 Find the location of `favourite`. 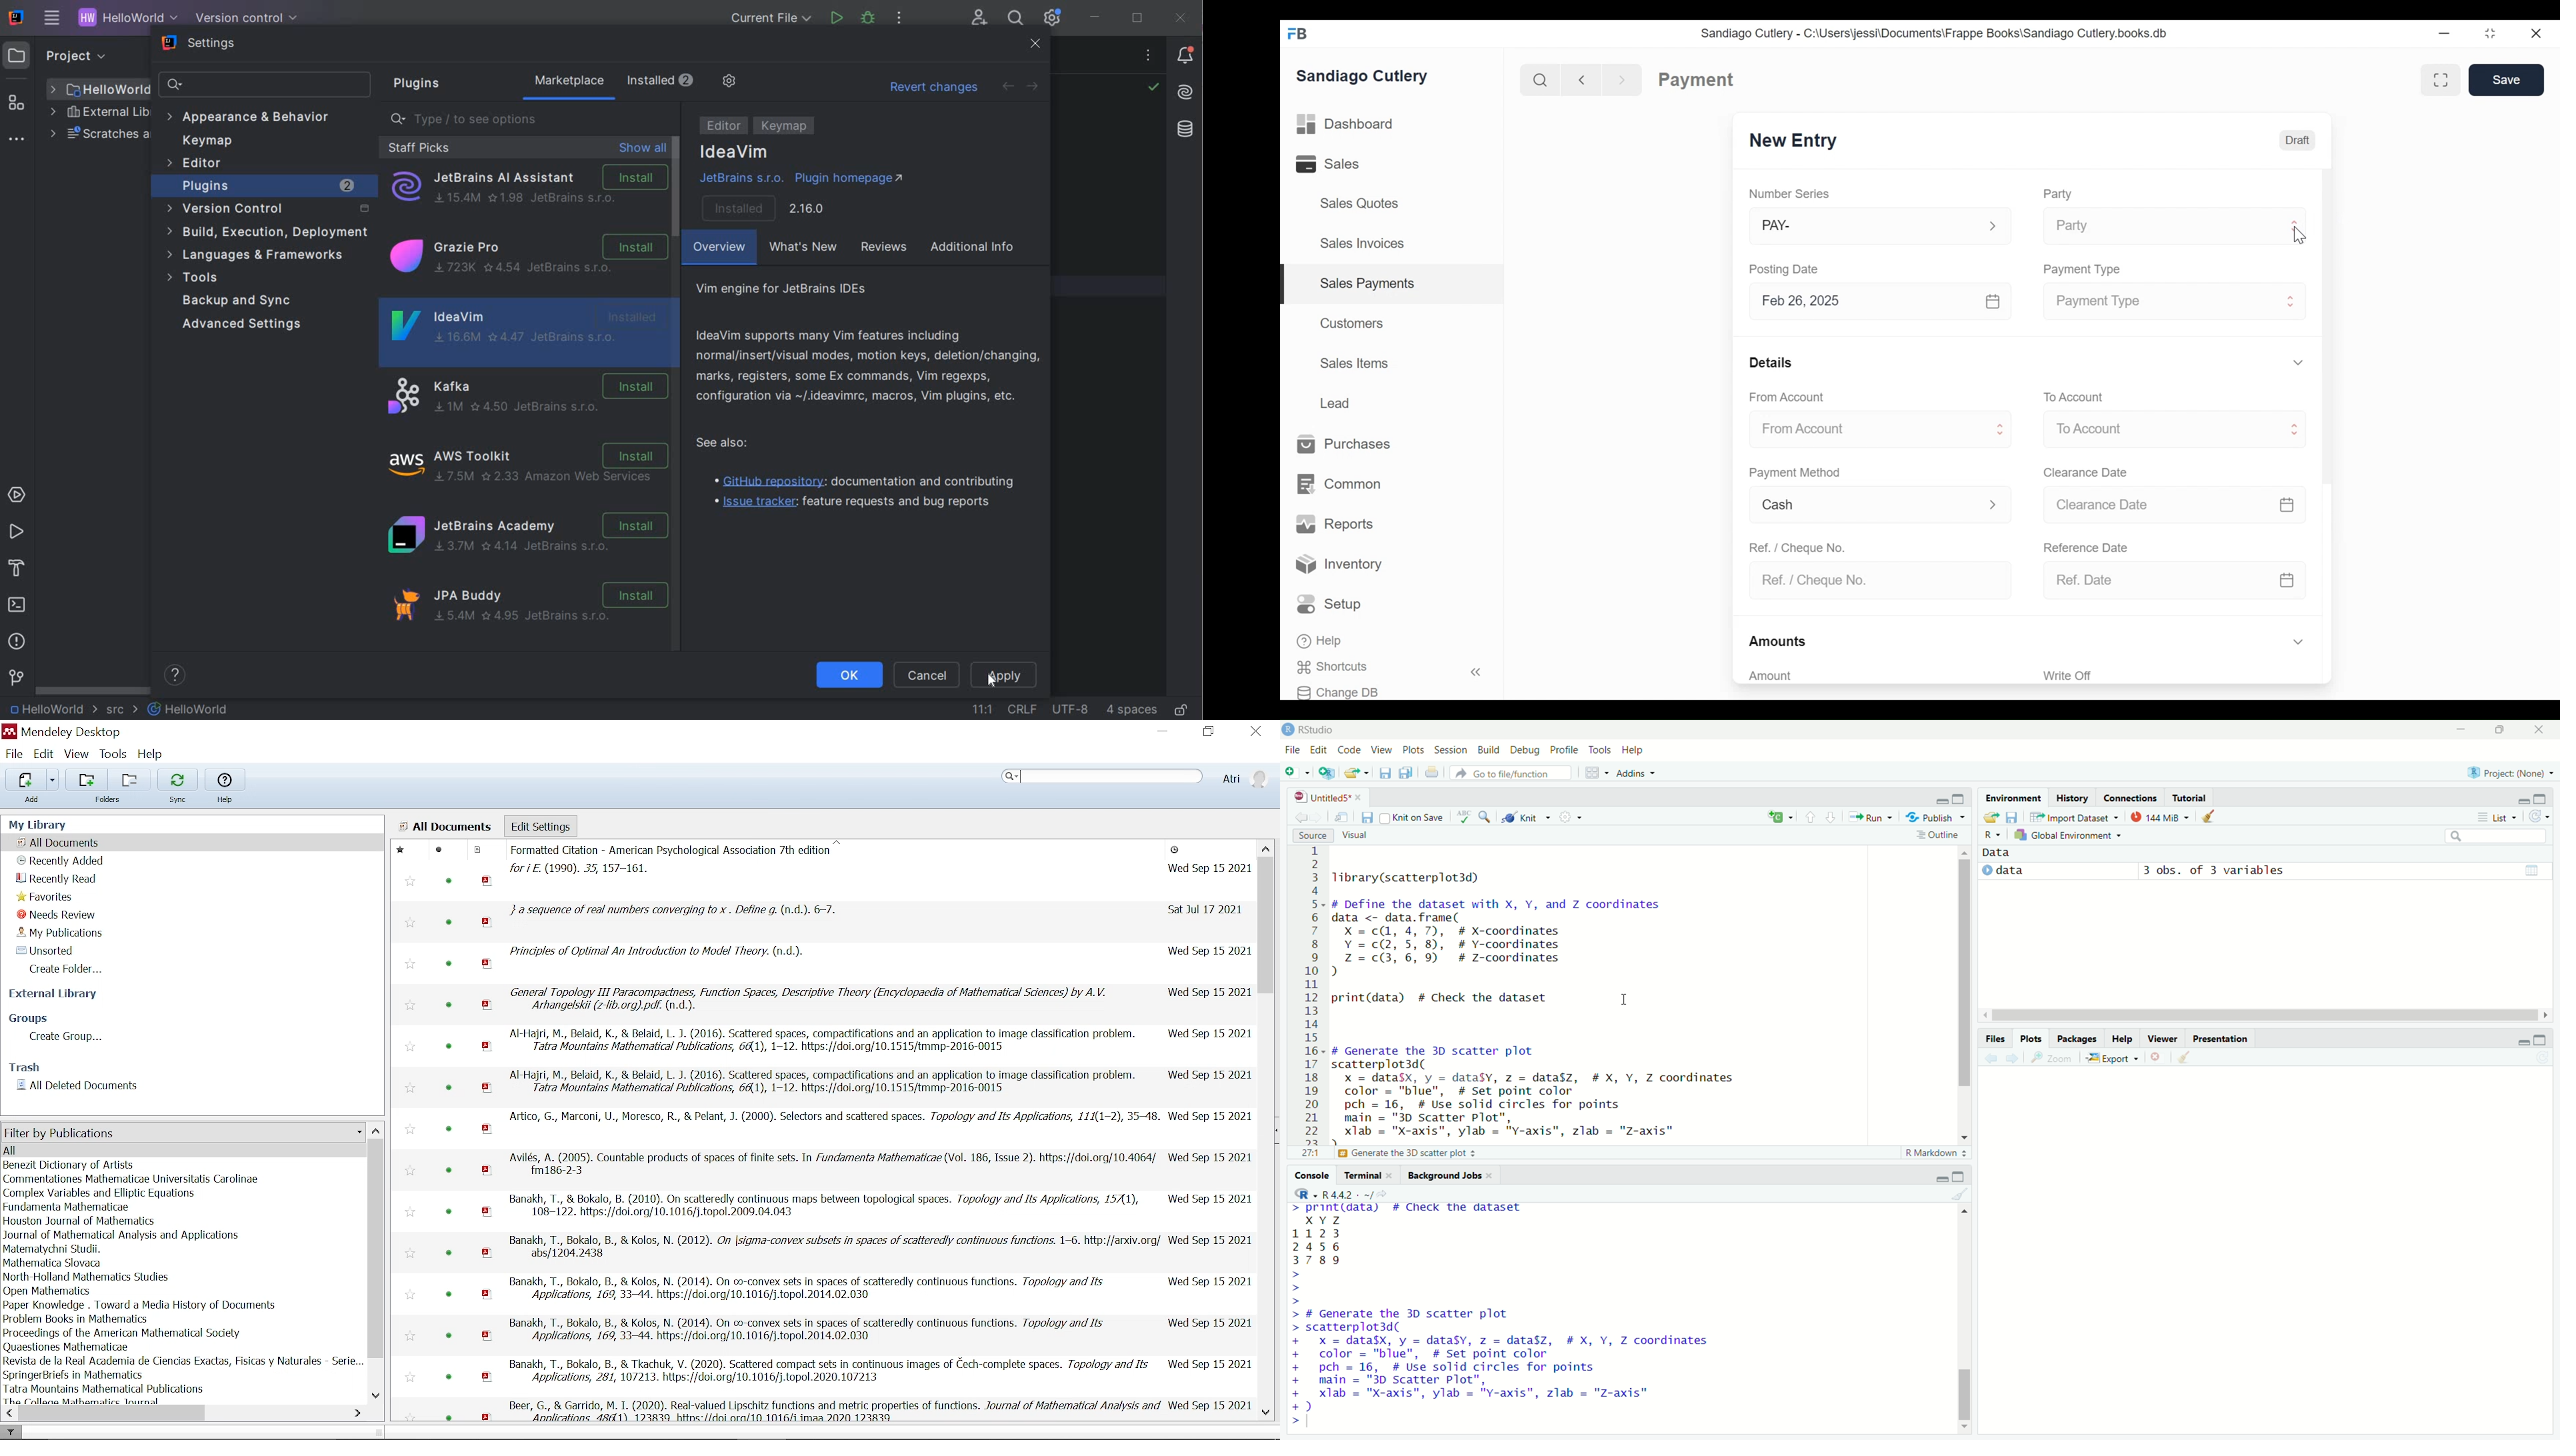

favourite is located at coordinates (411, 1211).